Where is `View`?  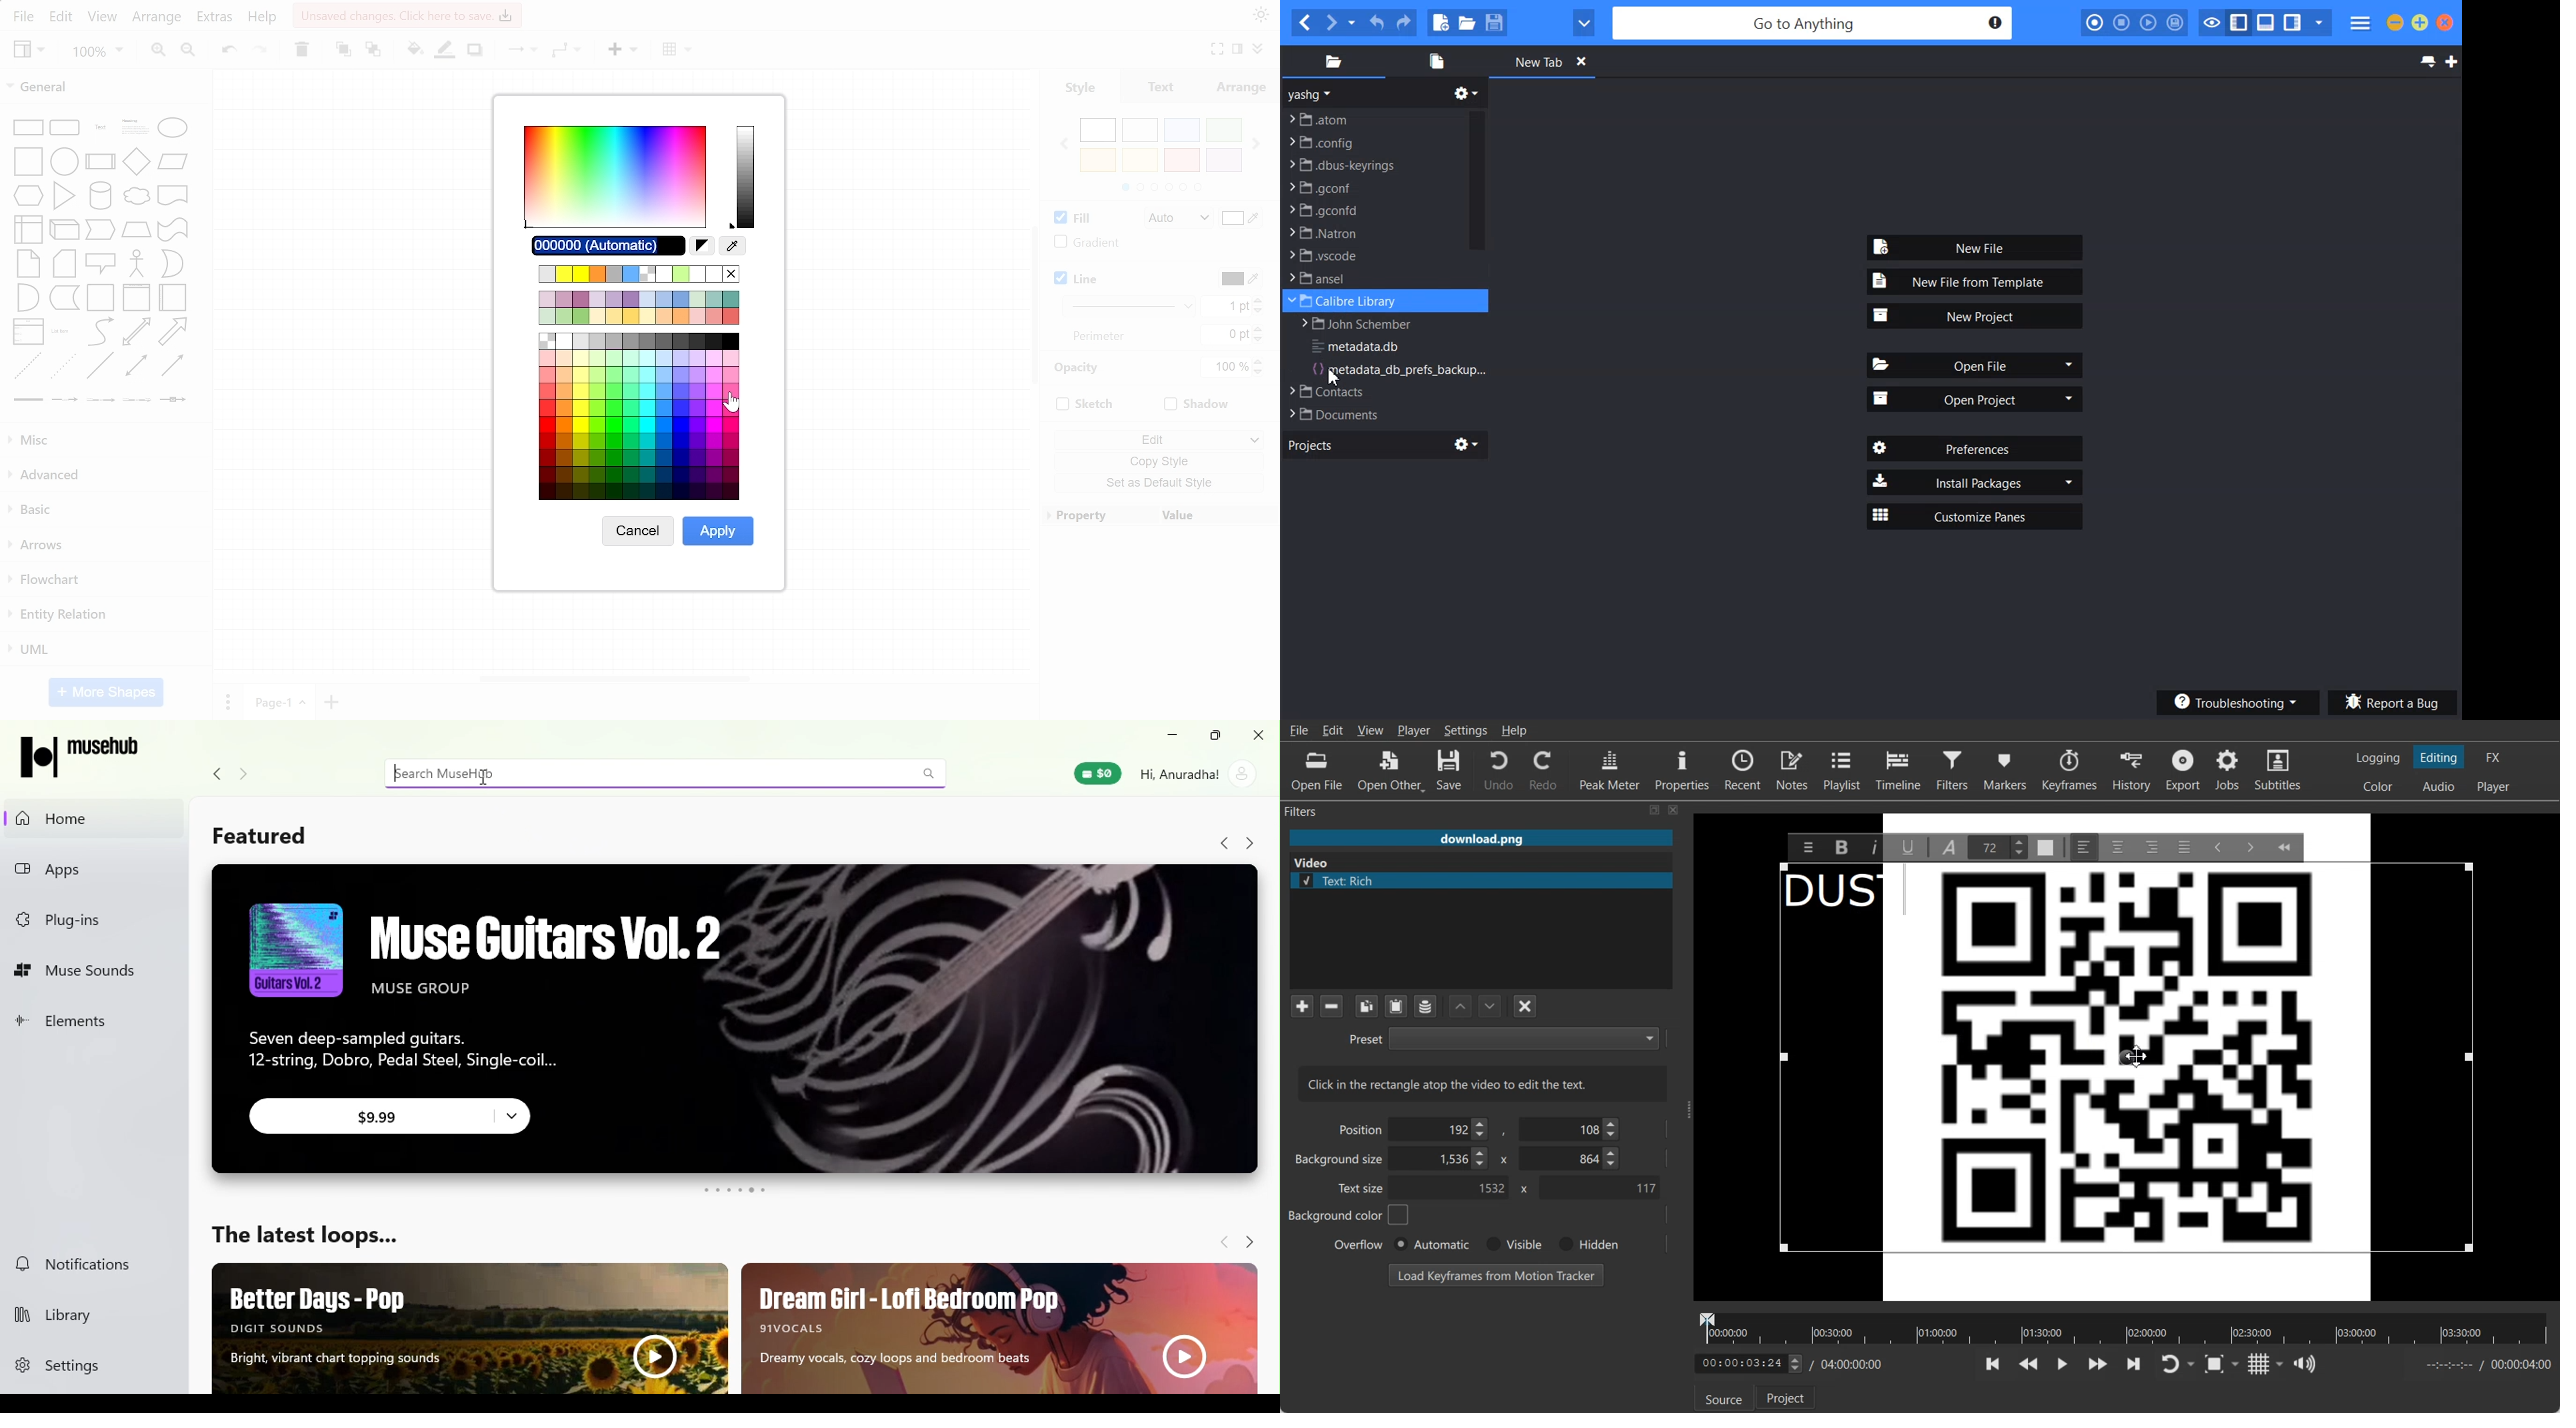
View is located at coordinates (1370, 730).